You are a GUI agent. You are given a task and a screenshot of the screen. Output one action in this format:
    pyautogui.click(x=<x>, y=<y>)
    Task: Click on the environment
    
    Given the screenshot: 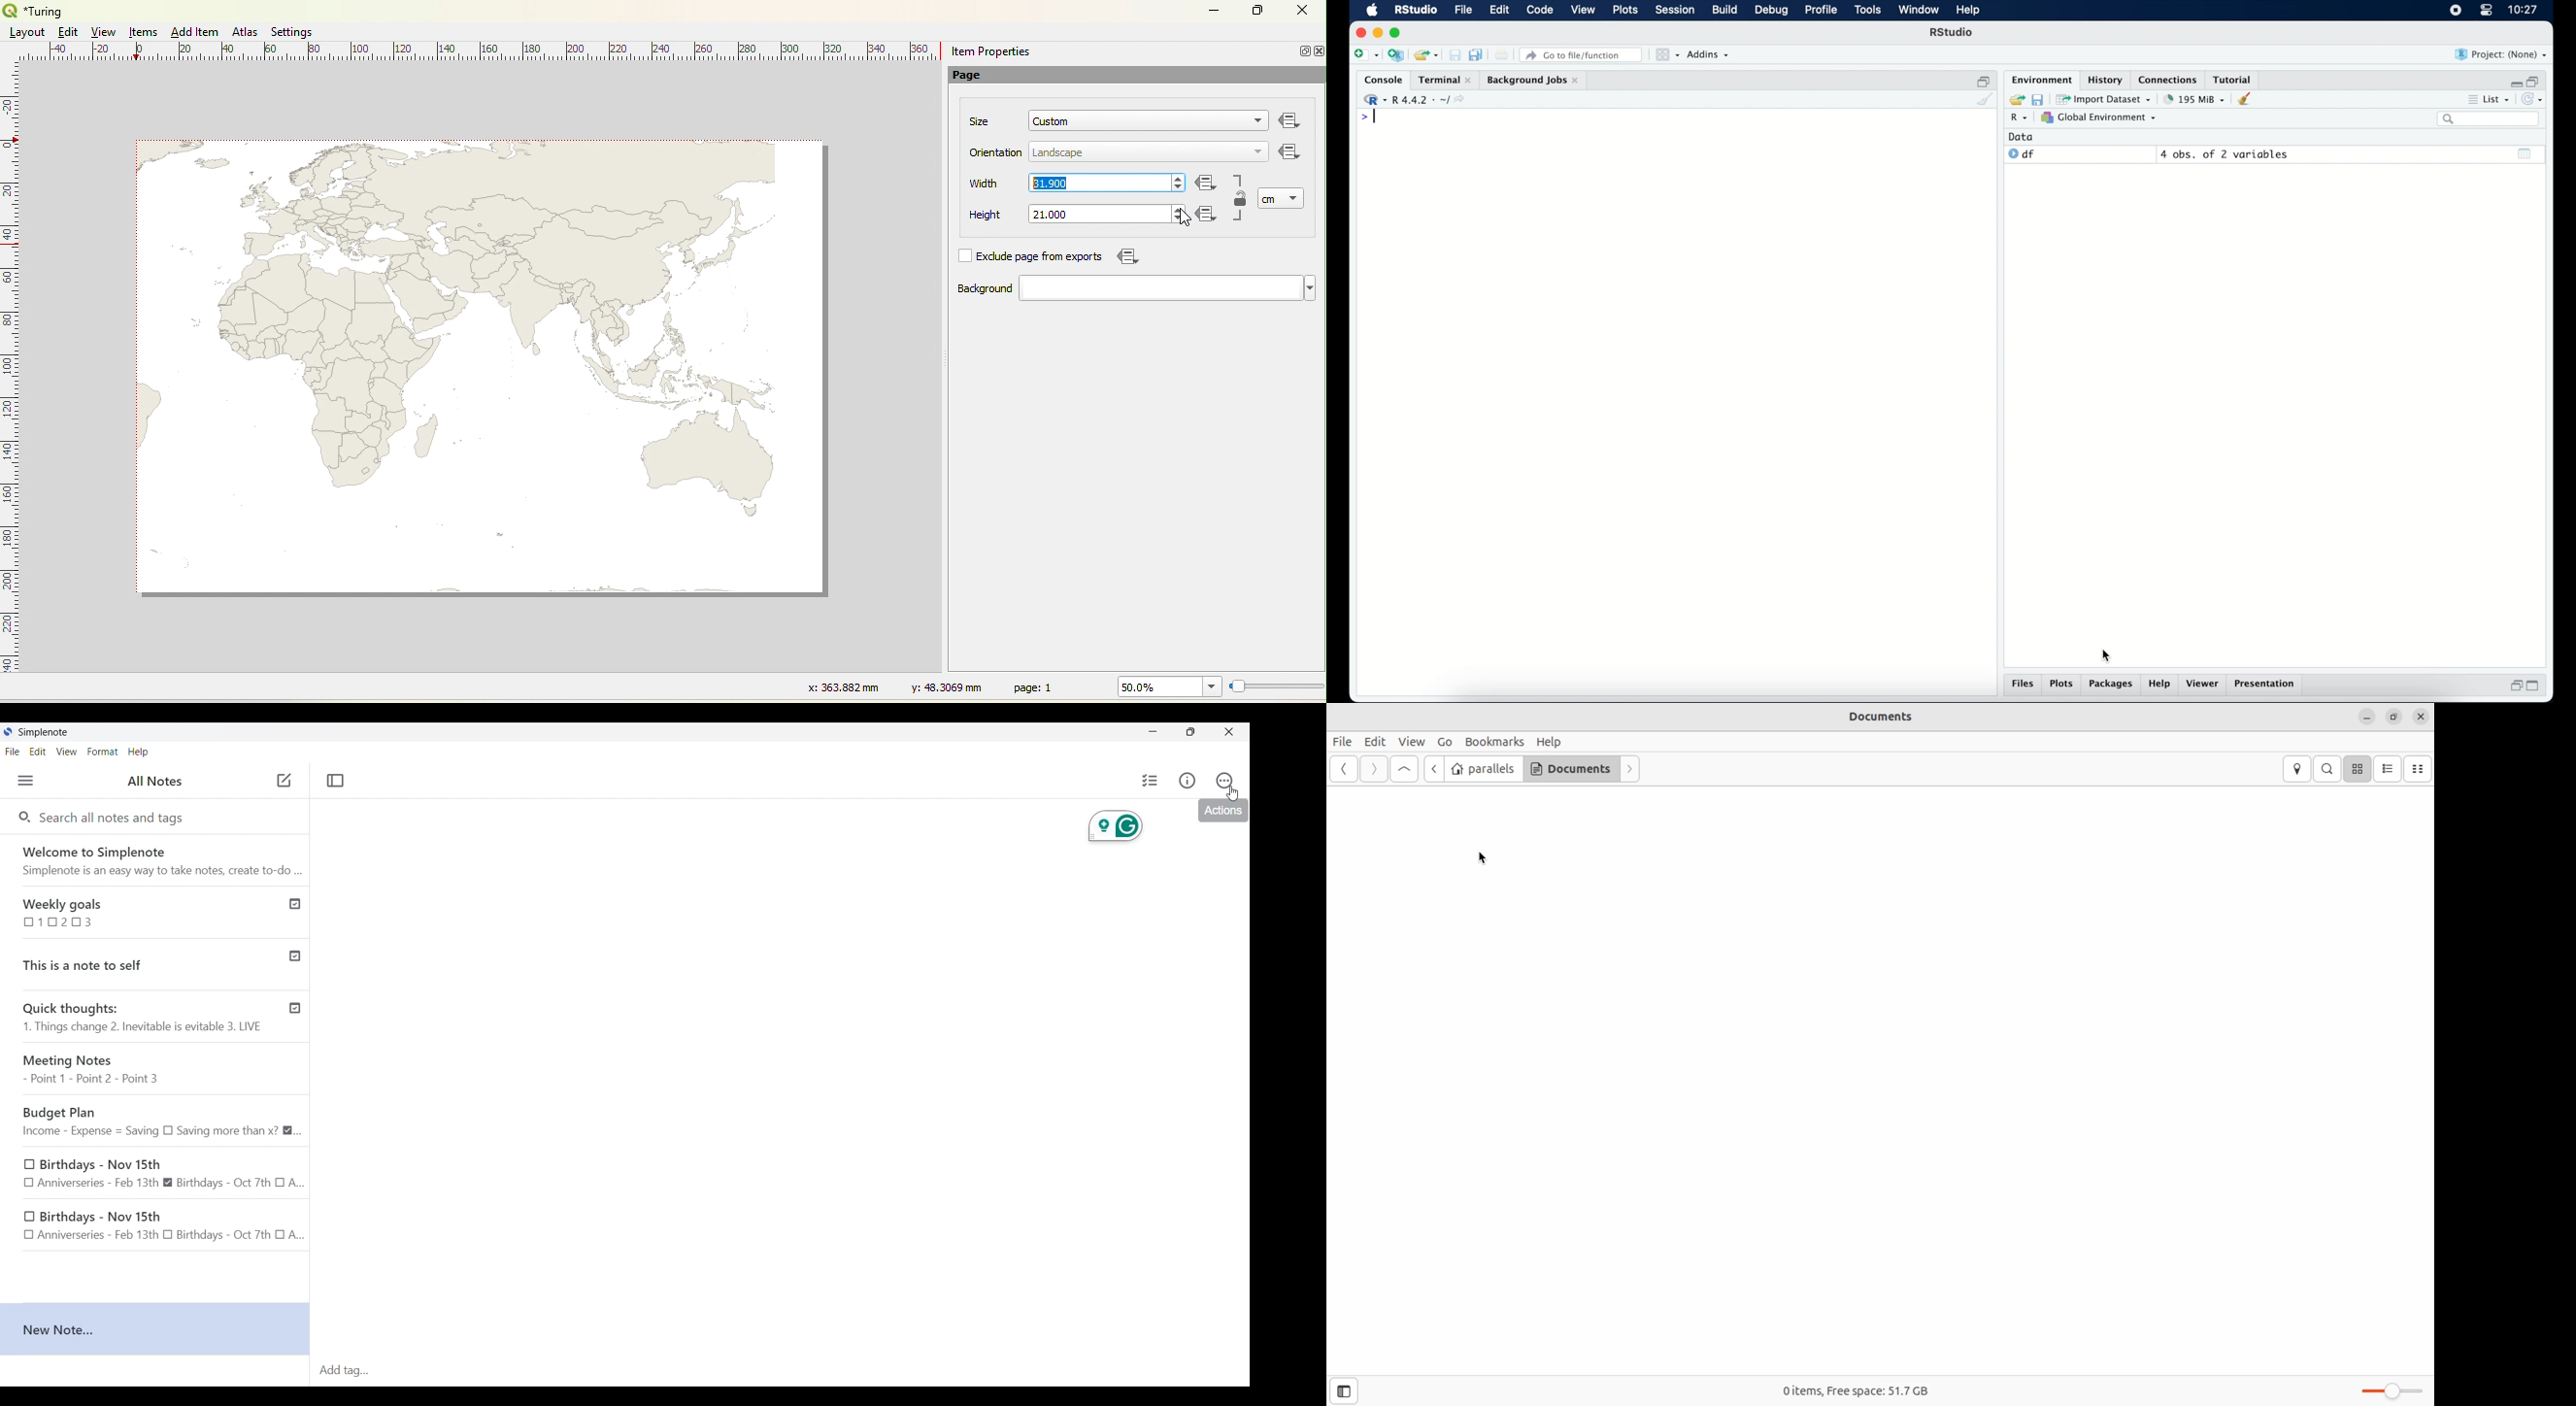 What is the action you would take?
    pyautogui.click(x=2040, y=79)
    